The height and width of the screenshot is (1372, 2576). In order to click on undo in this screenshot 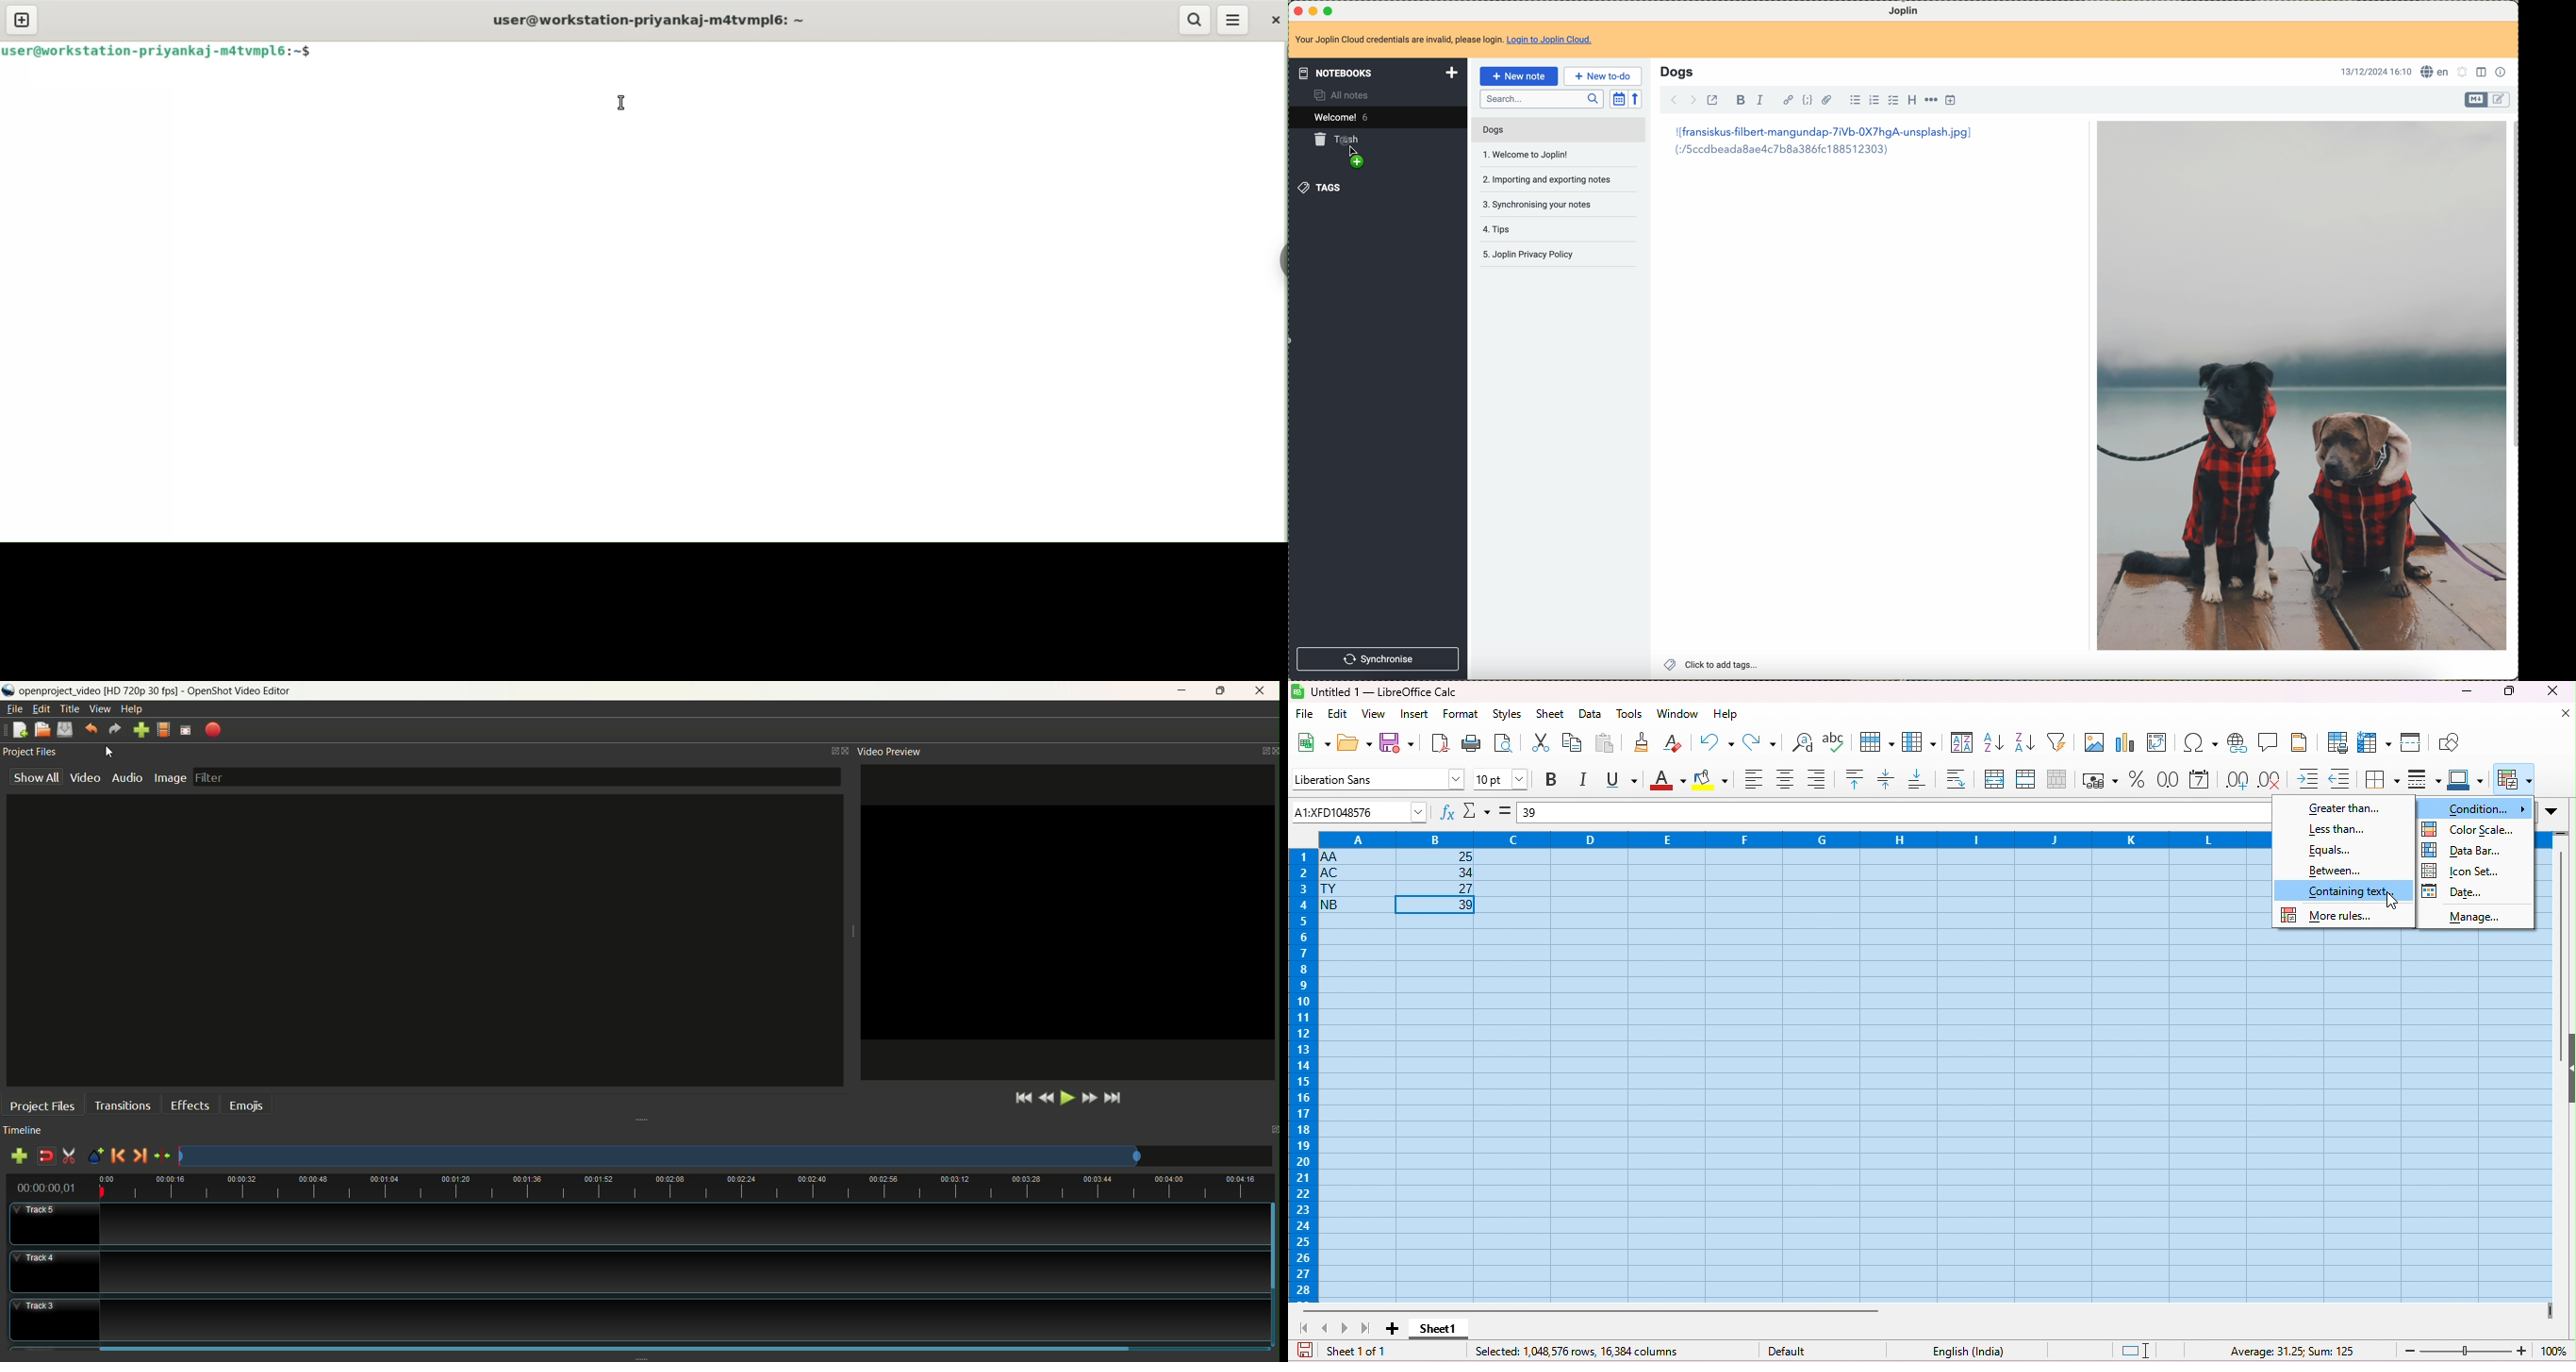, I will do `click(1718, 741)`.